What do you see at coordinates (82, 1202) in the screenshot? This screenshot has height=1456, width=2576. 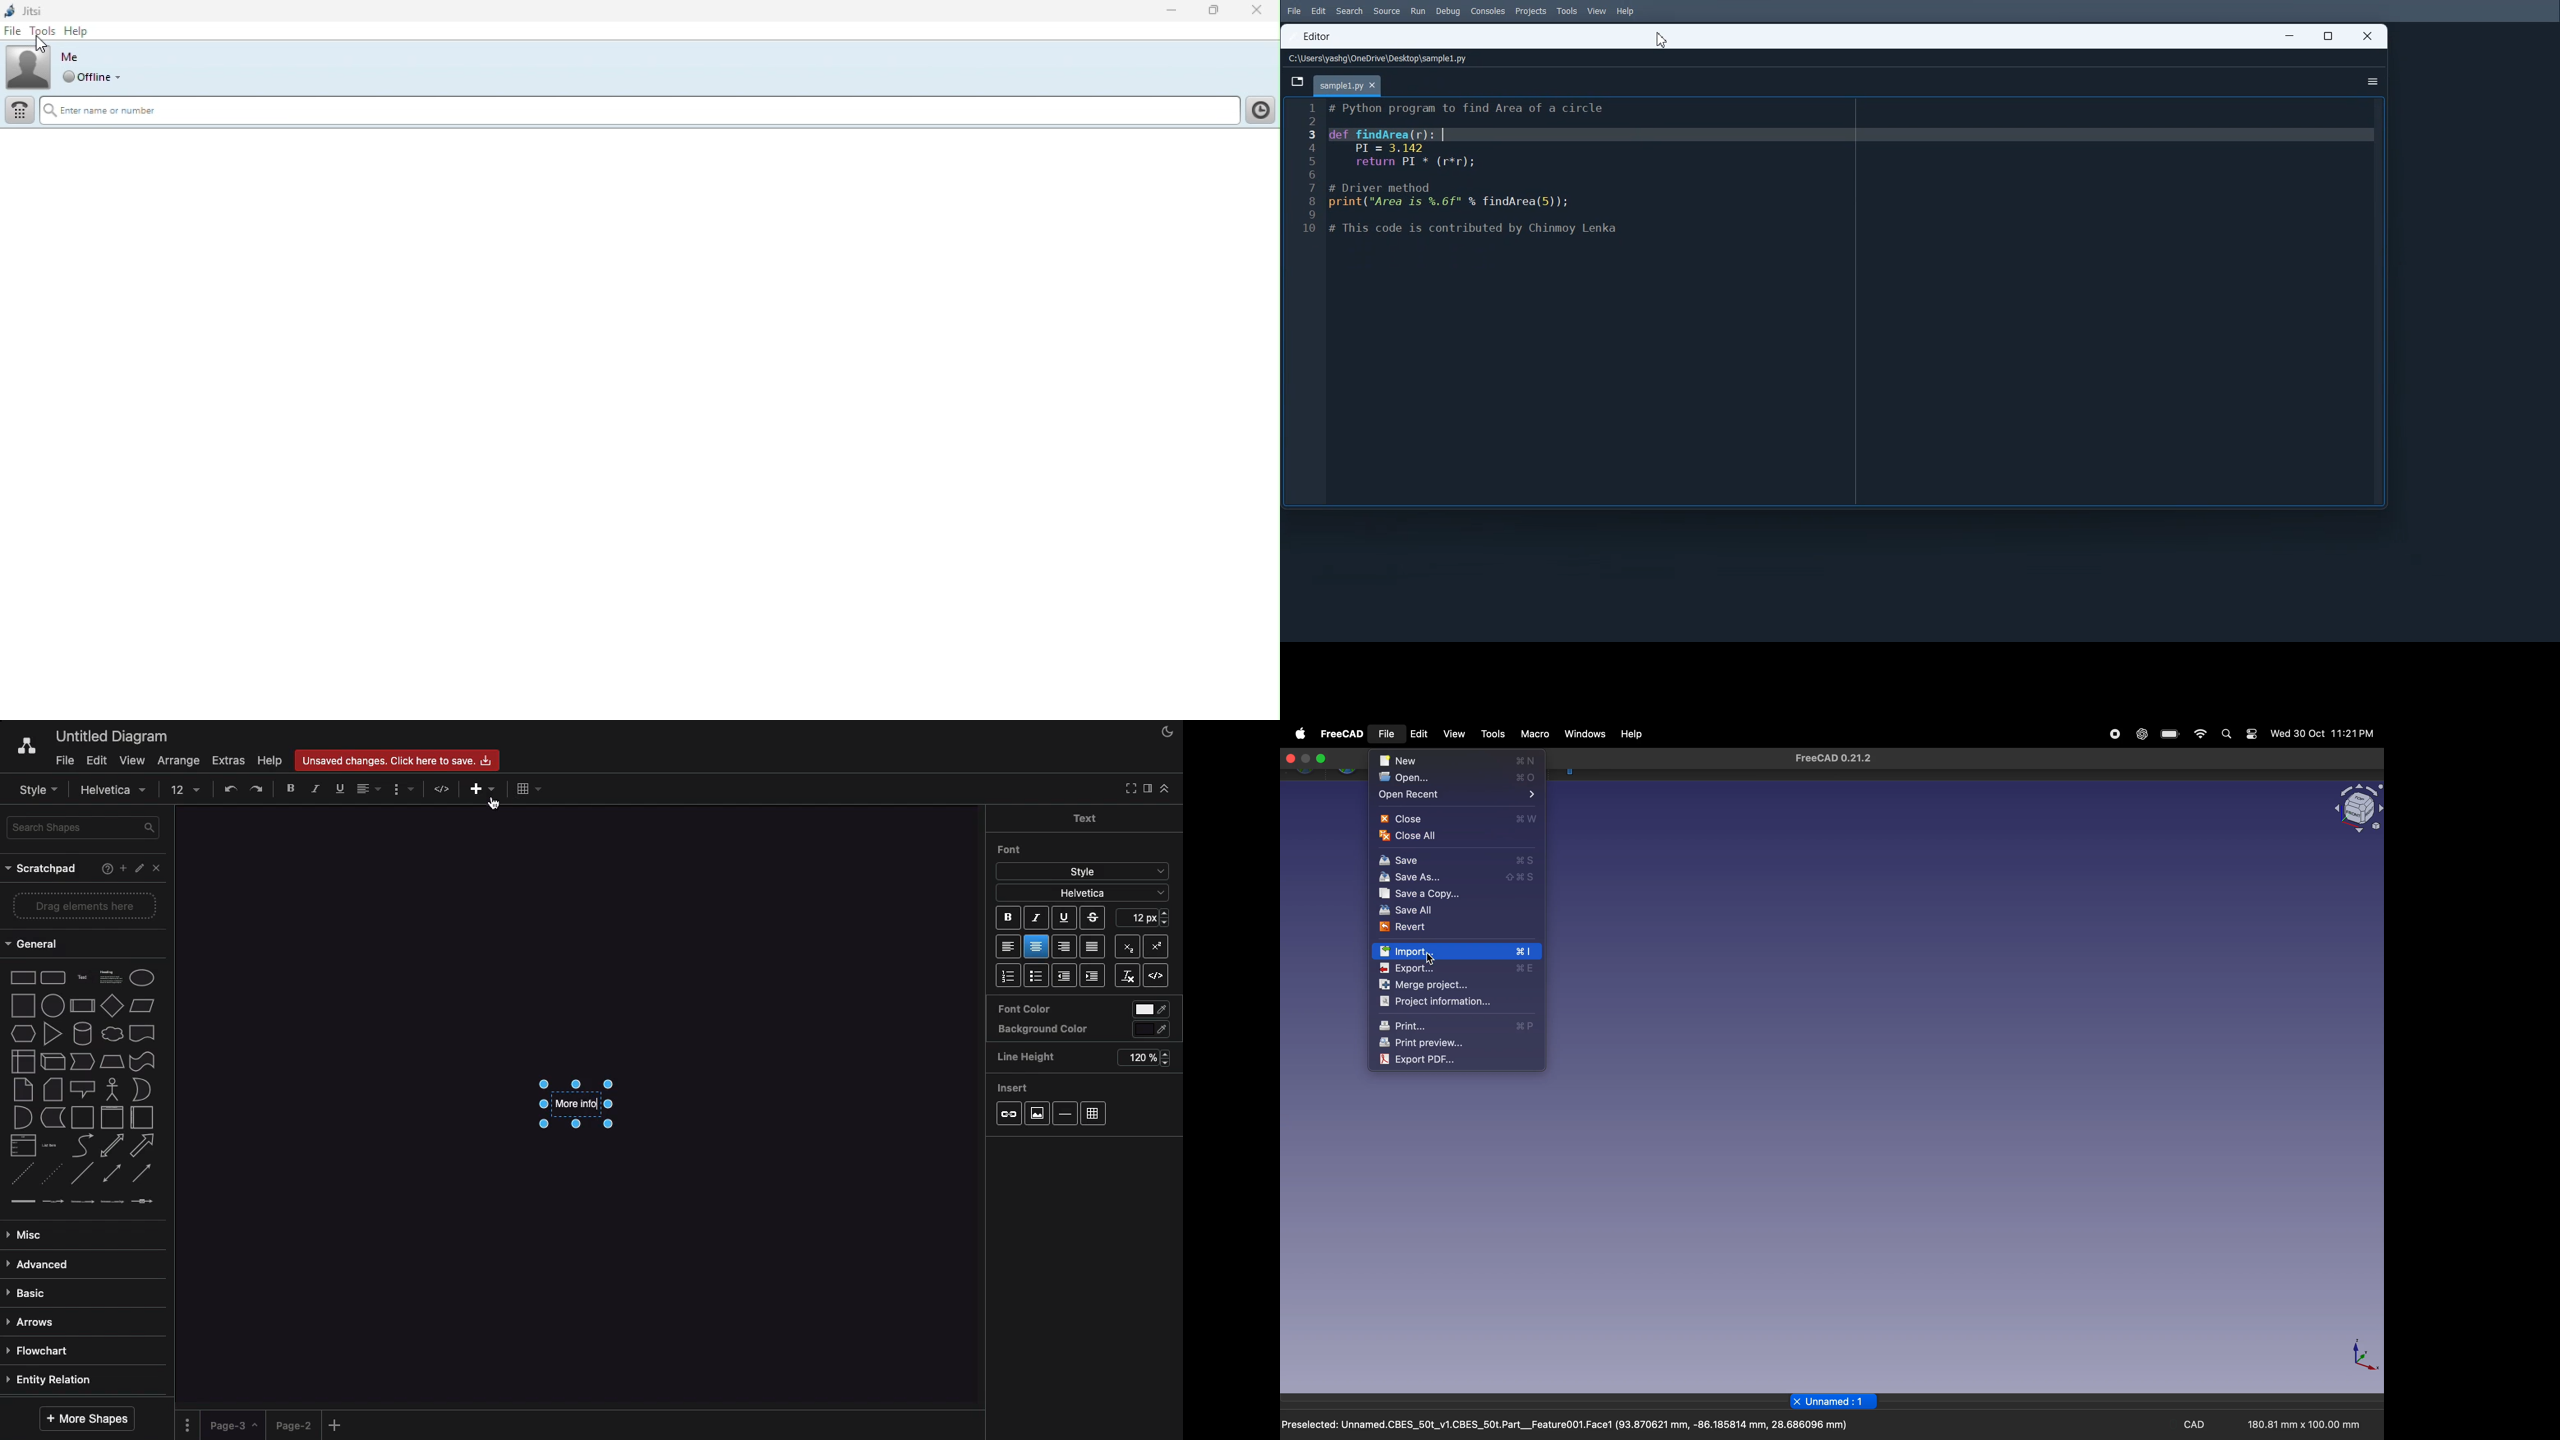 I see `connector with 2 labels` at bounding box center [82, 1202].